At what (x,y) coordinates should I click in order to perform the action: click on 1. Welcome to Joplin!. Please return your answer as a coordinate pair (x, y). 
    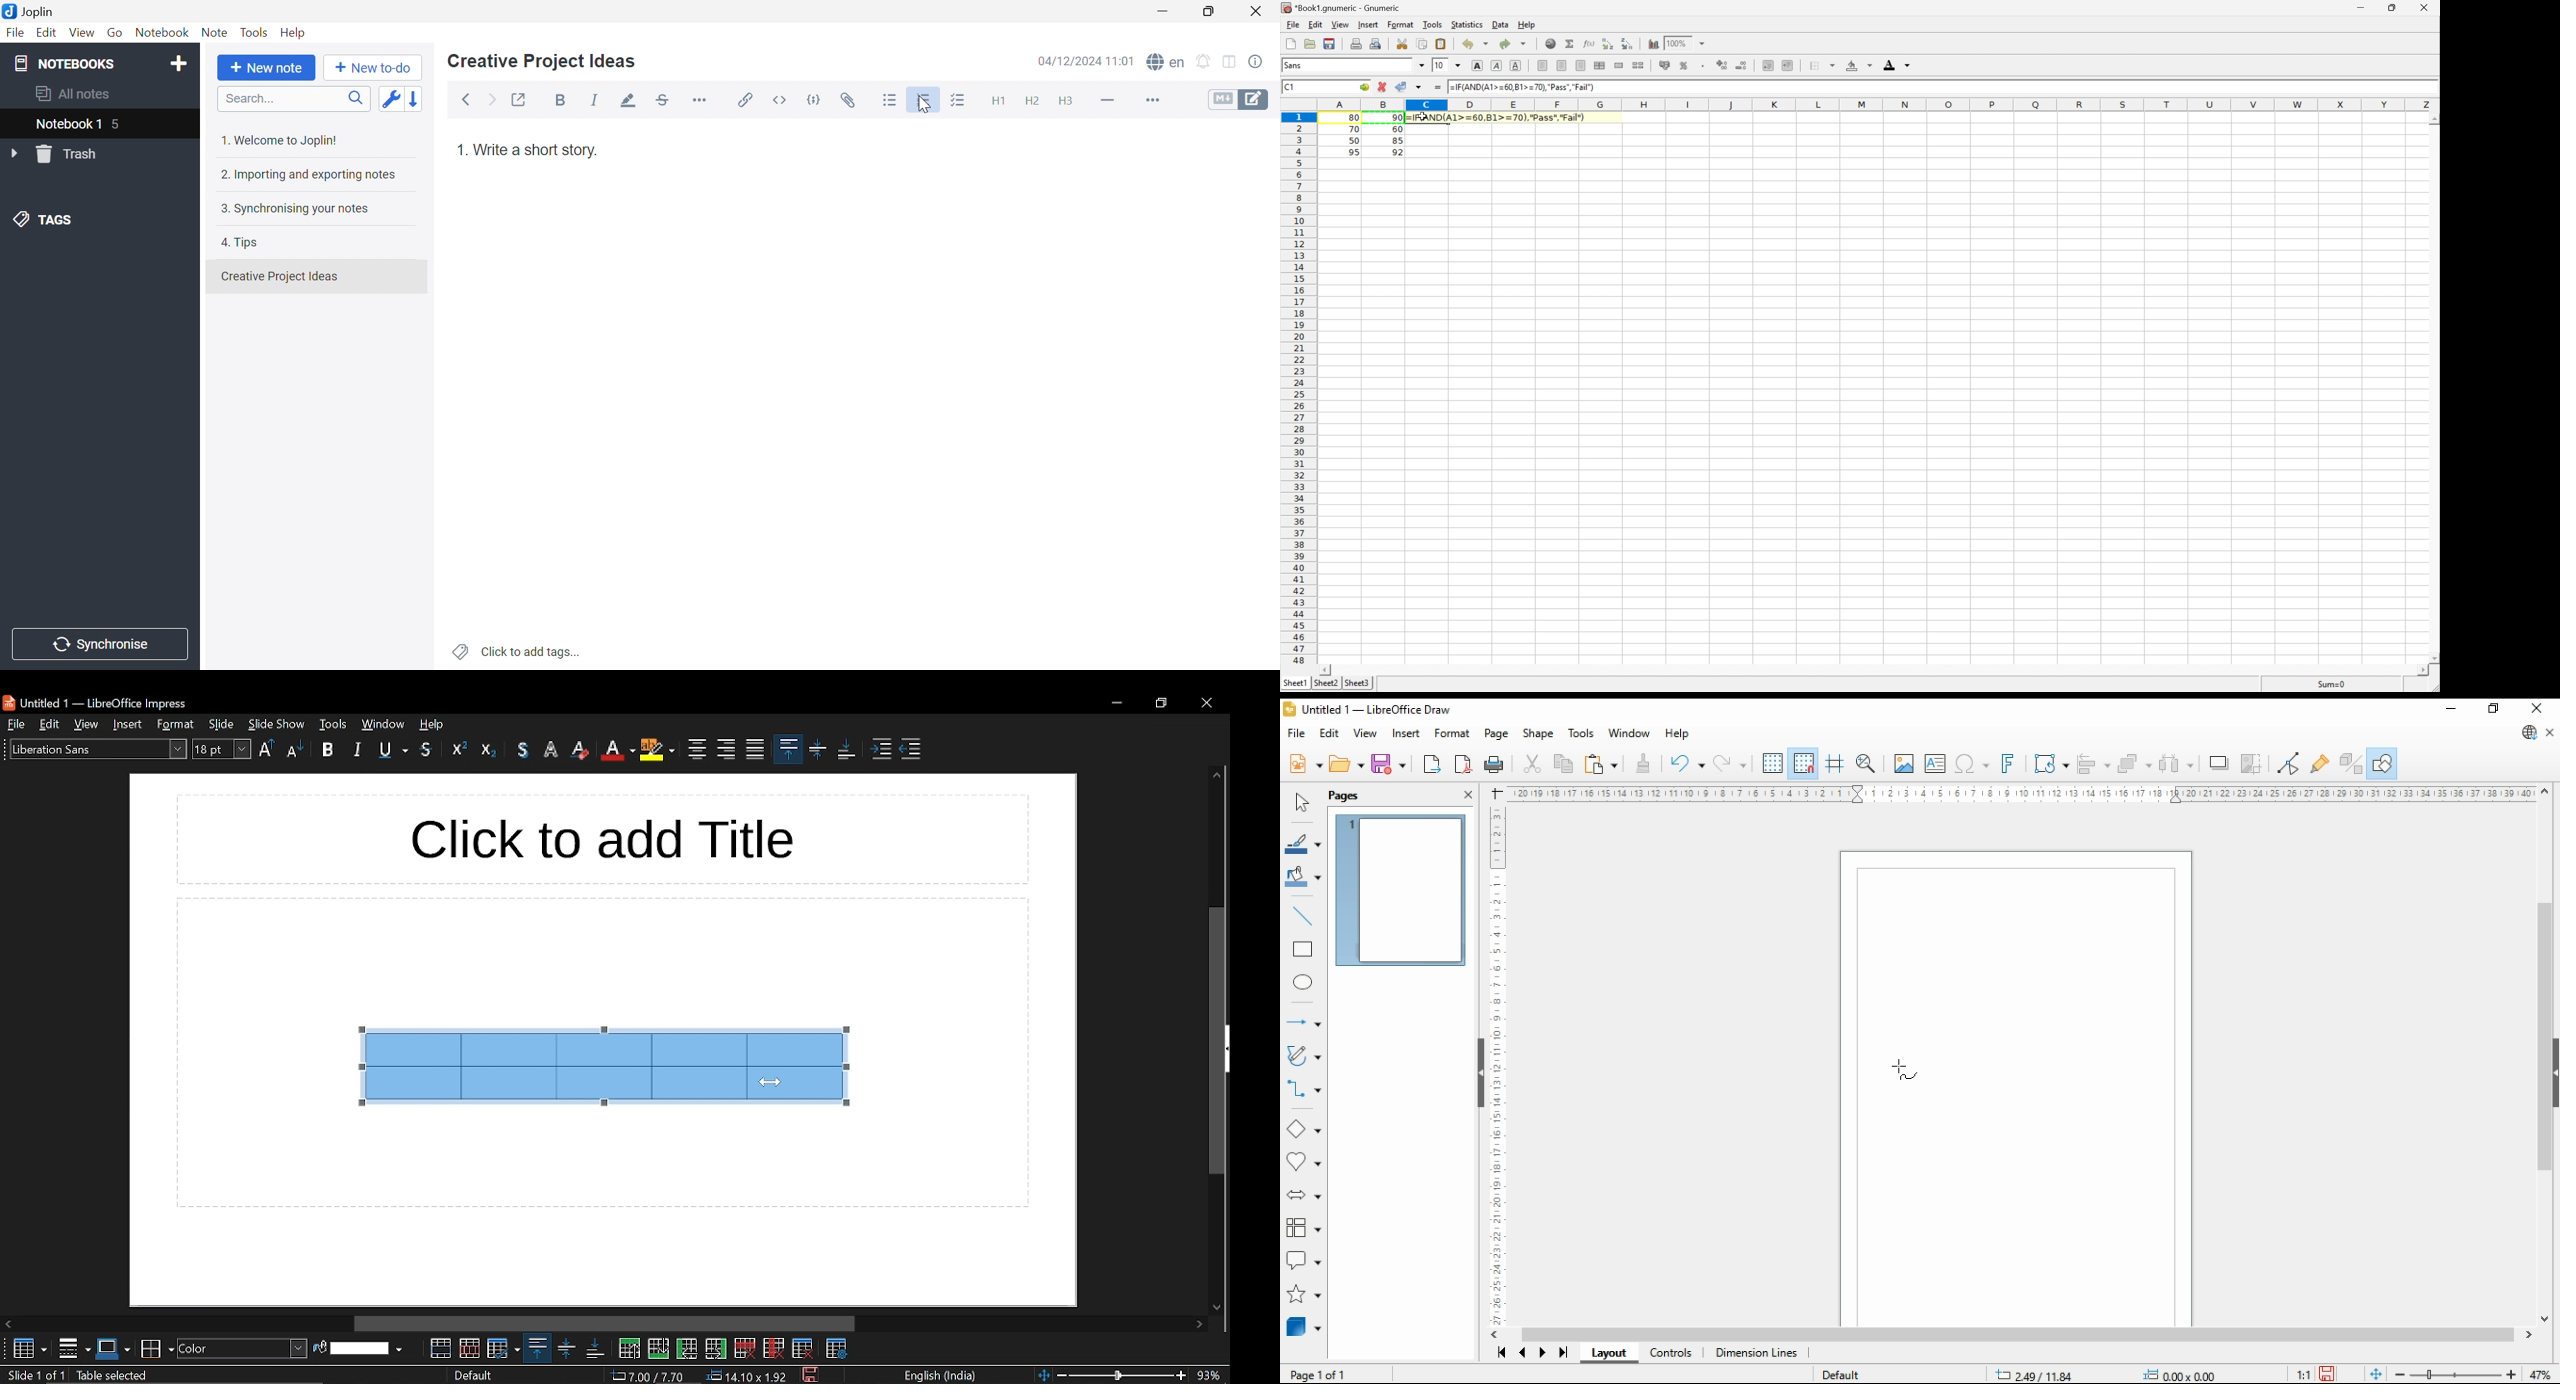
    Looking at the image, I should click on (285, 138).